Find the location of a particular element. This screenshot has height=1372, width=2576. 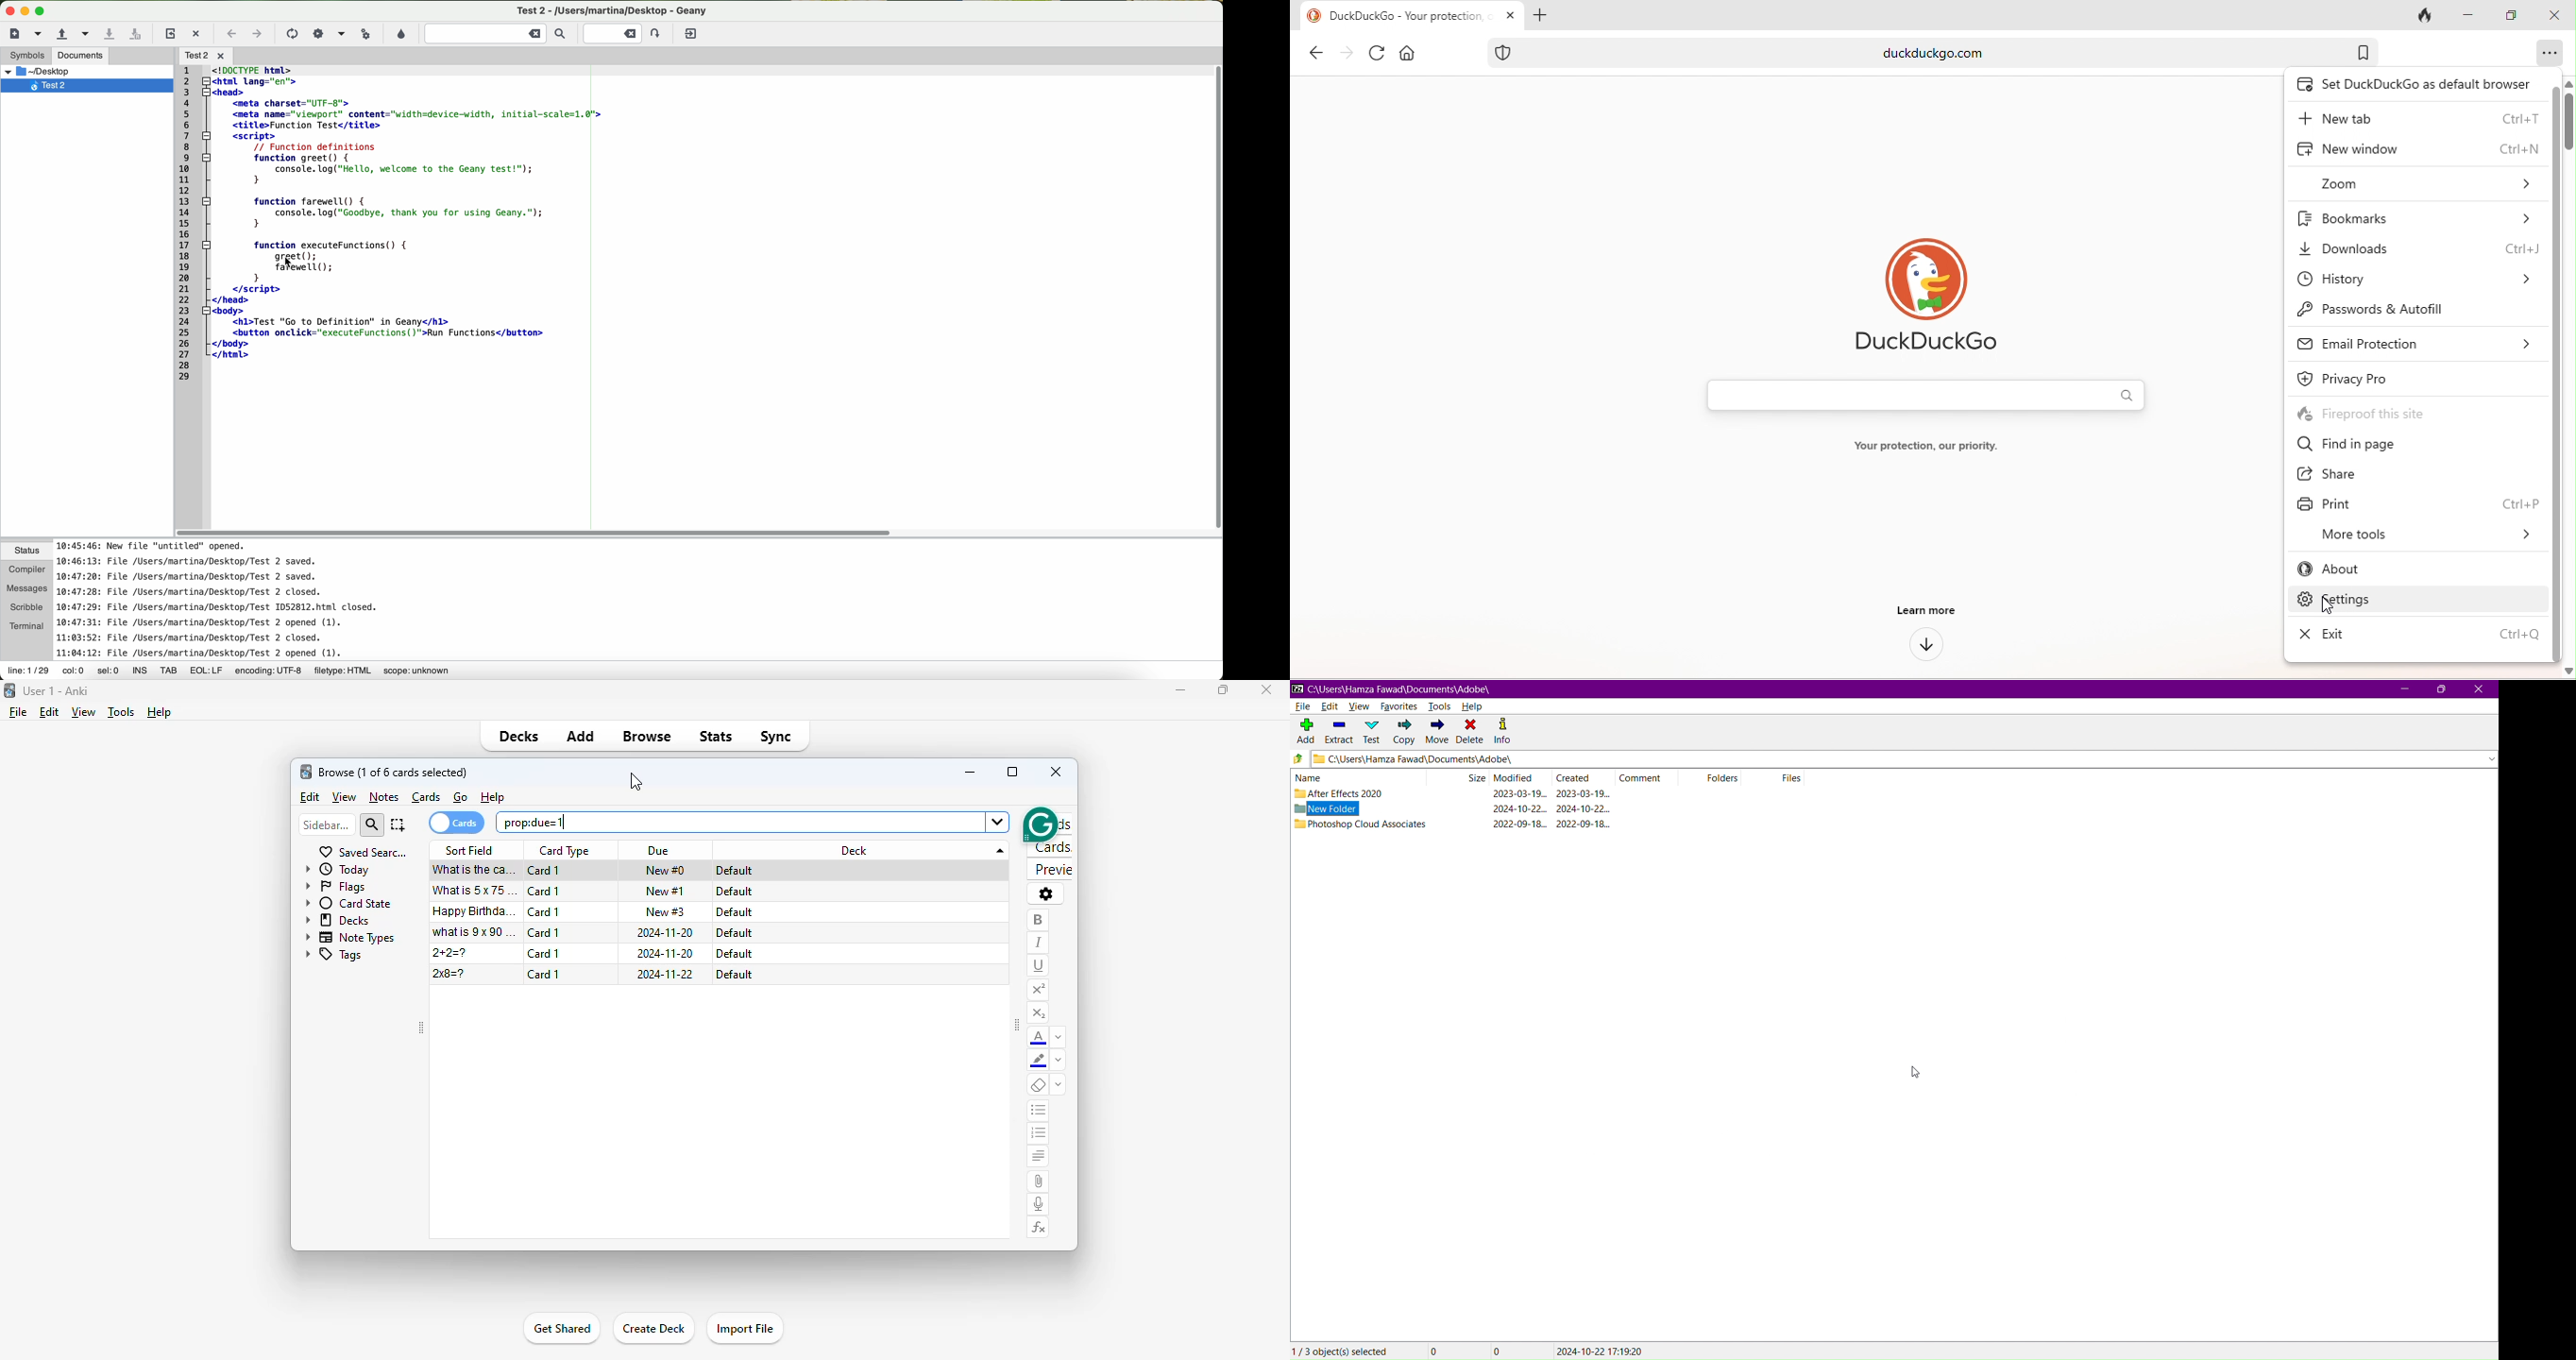

Folders is located at coordinates (1715, 779).